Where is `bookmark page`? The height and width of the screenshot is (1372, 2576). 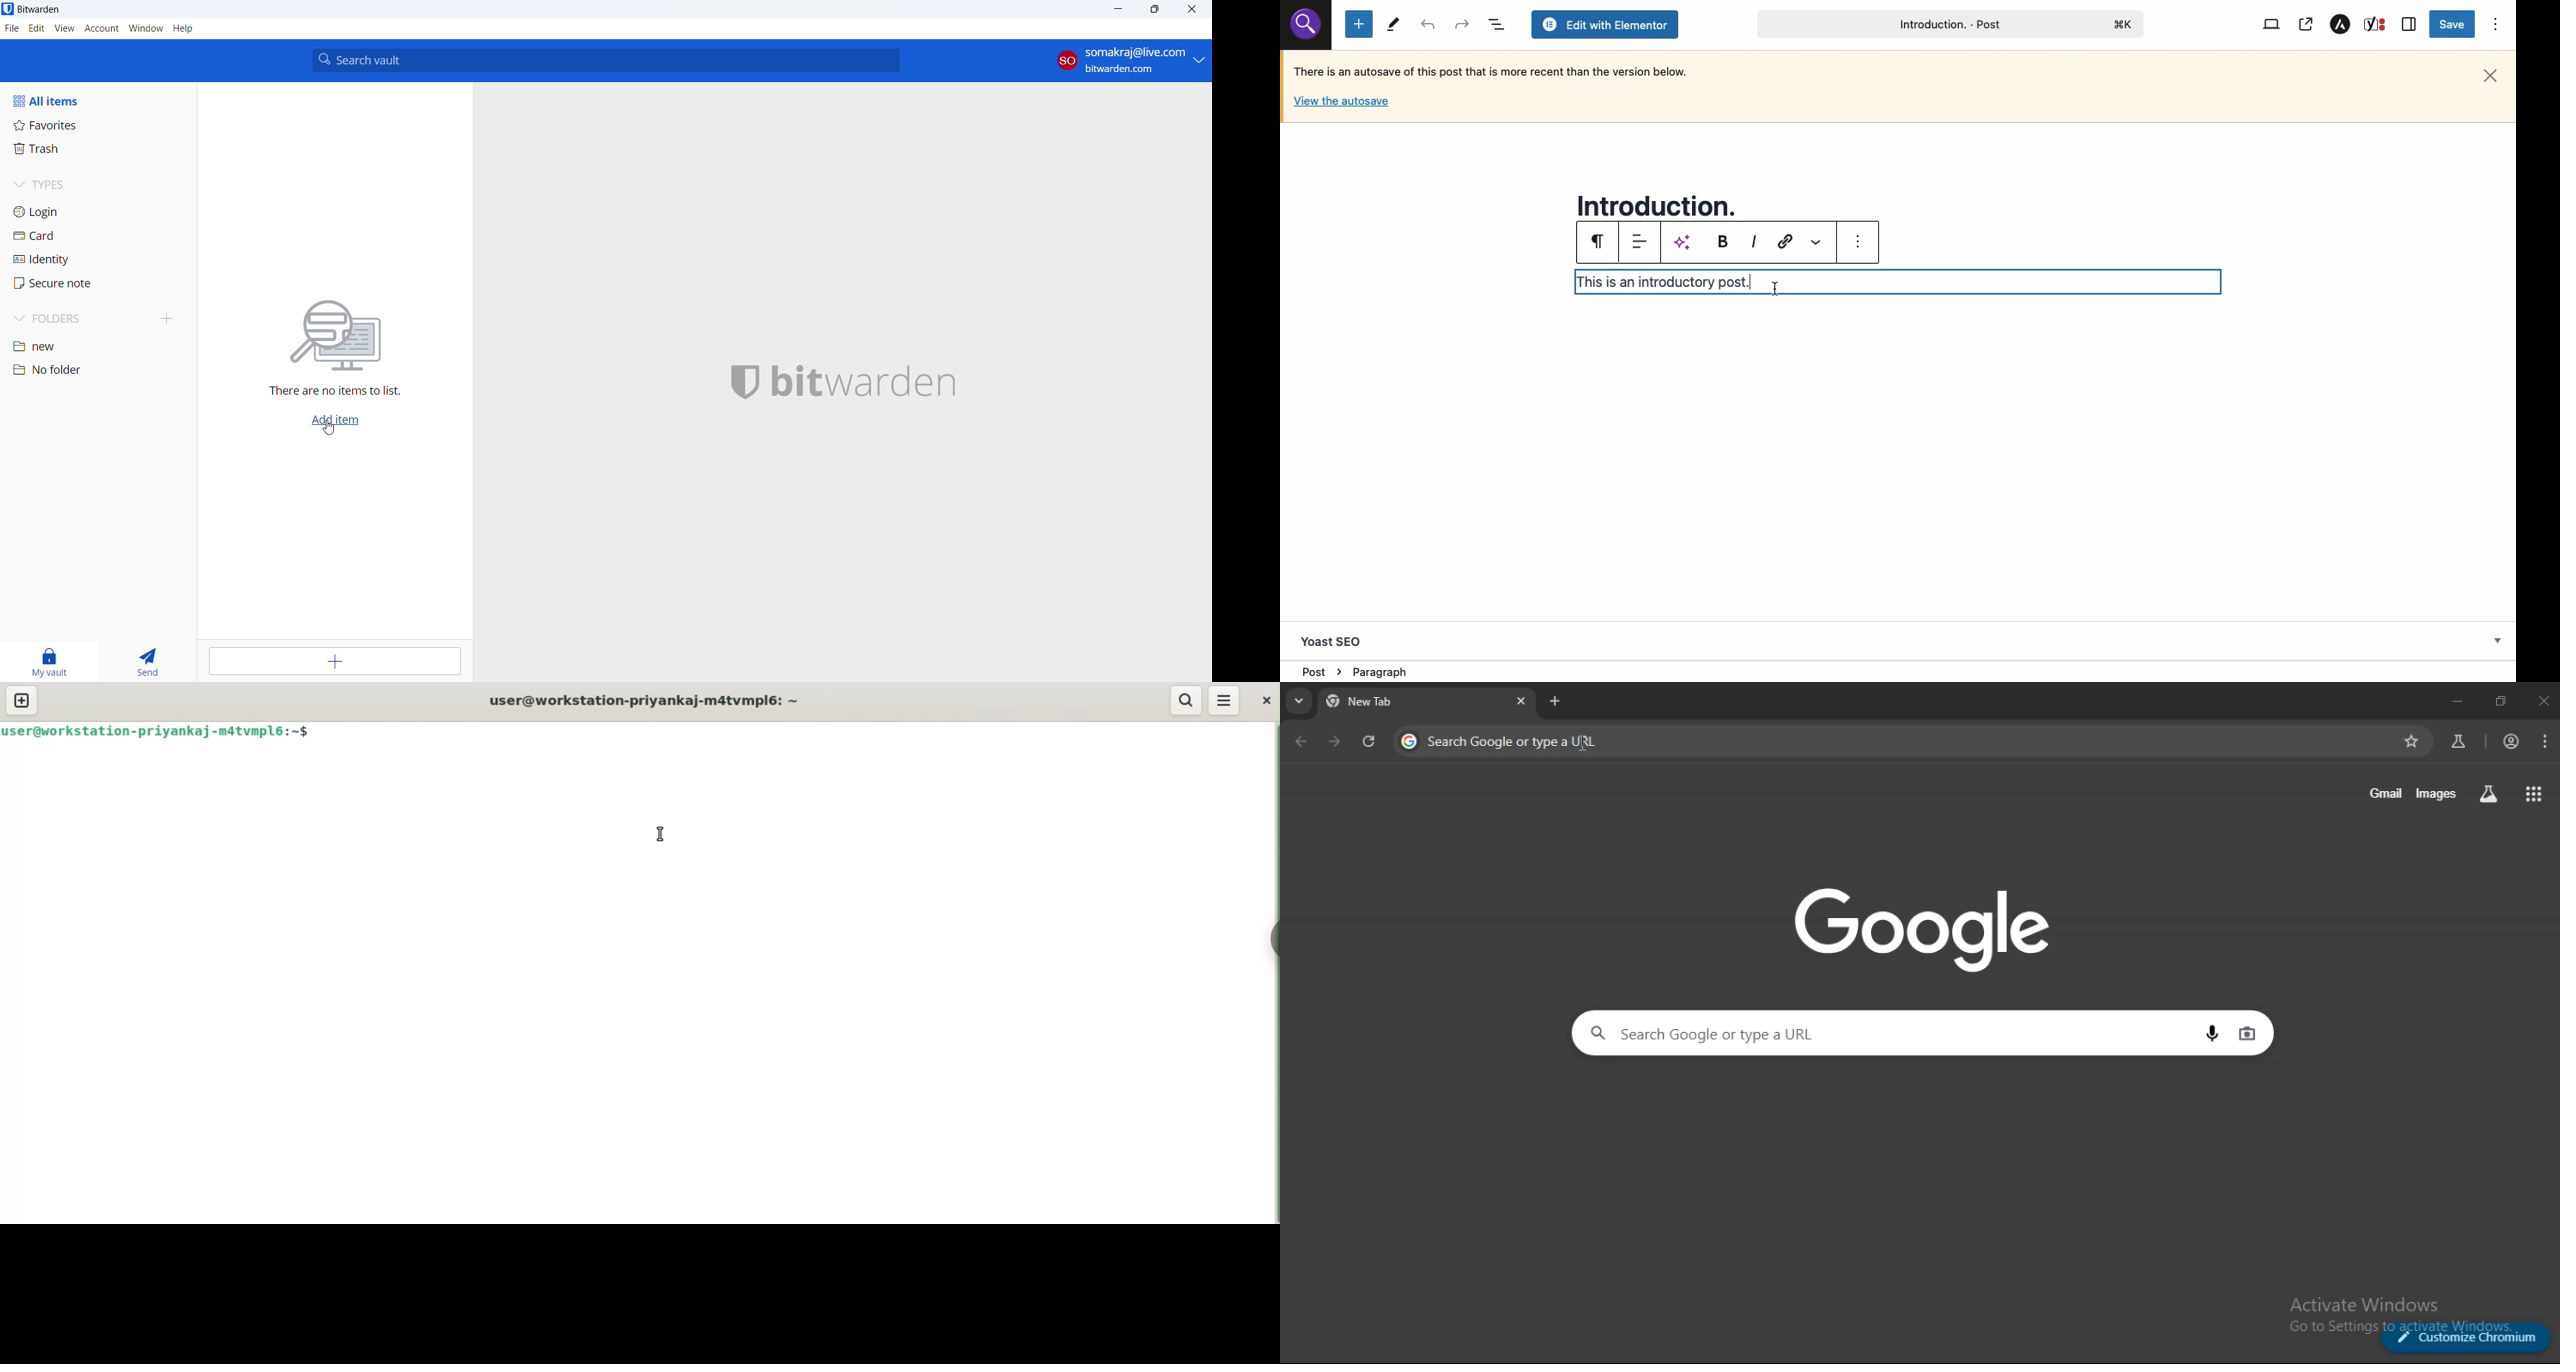 bookmark page is located at coordinates (2412, 740).